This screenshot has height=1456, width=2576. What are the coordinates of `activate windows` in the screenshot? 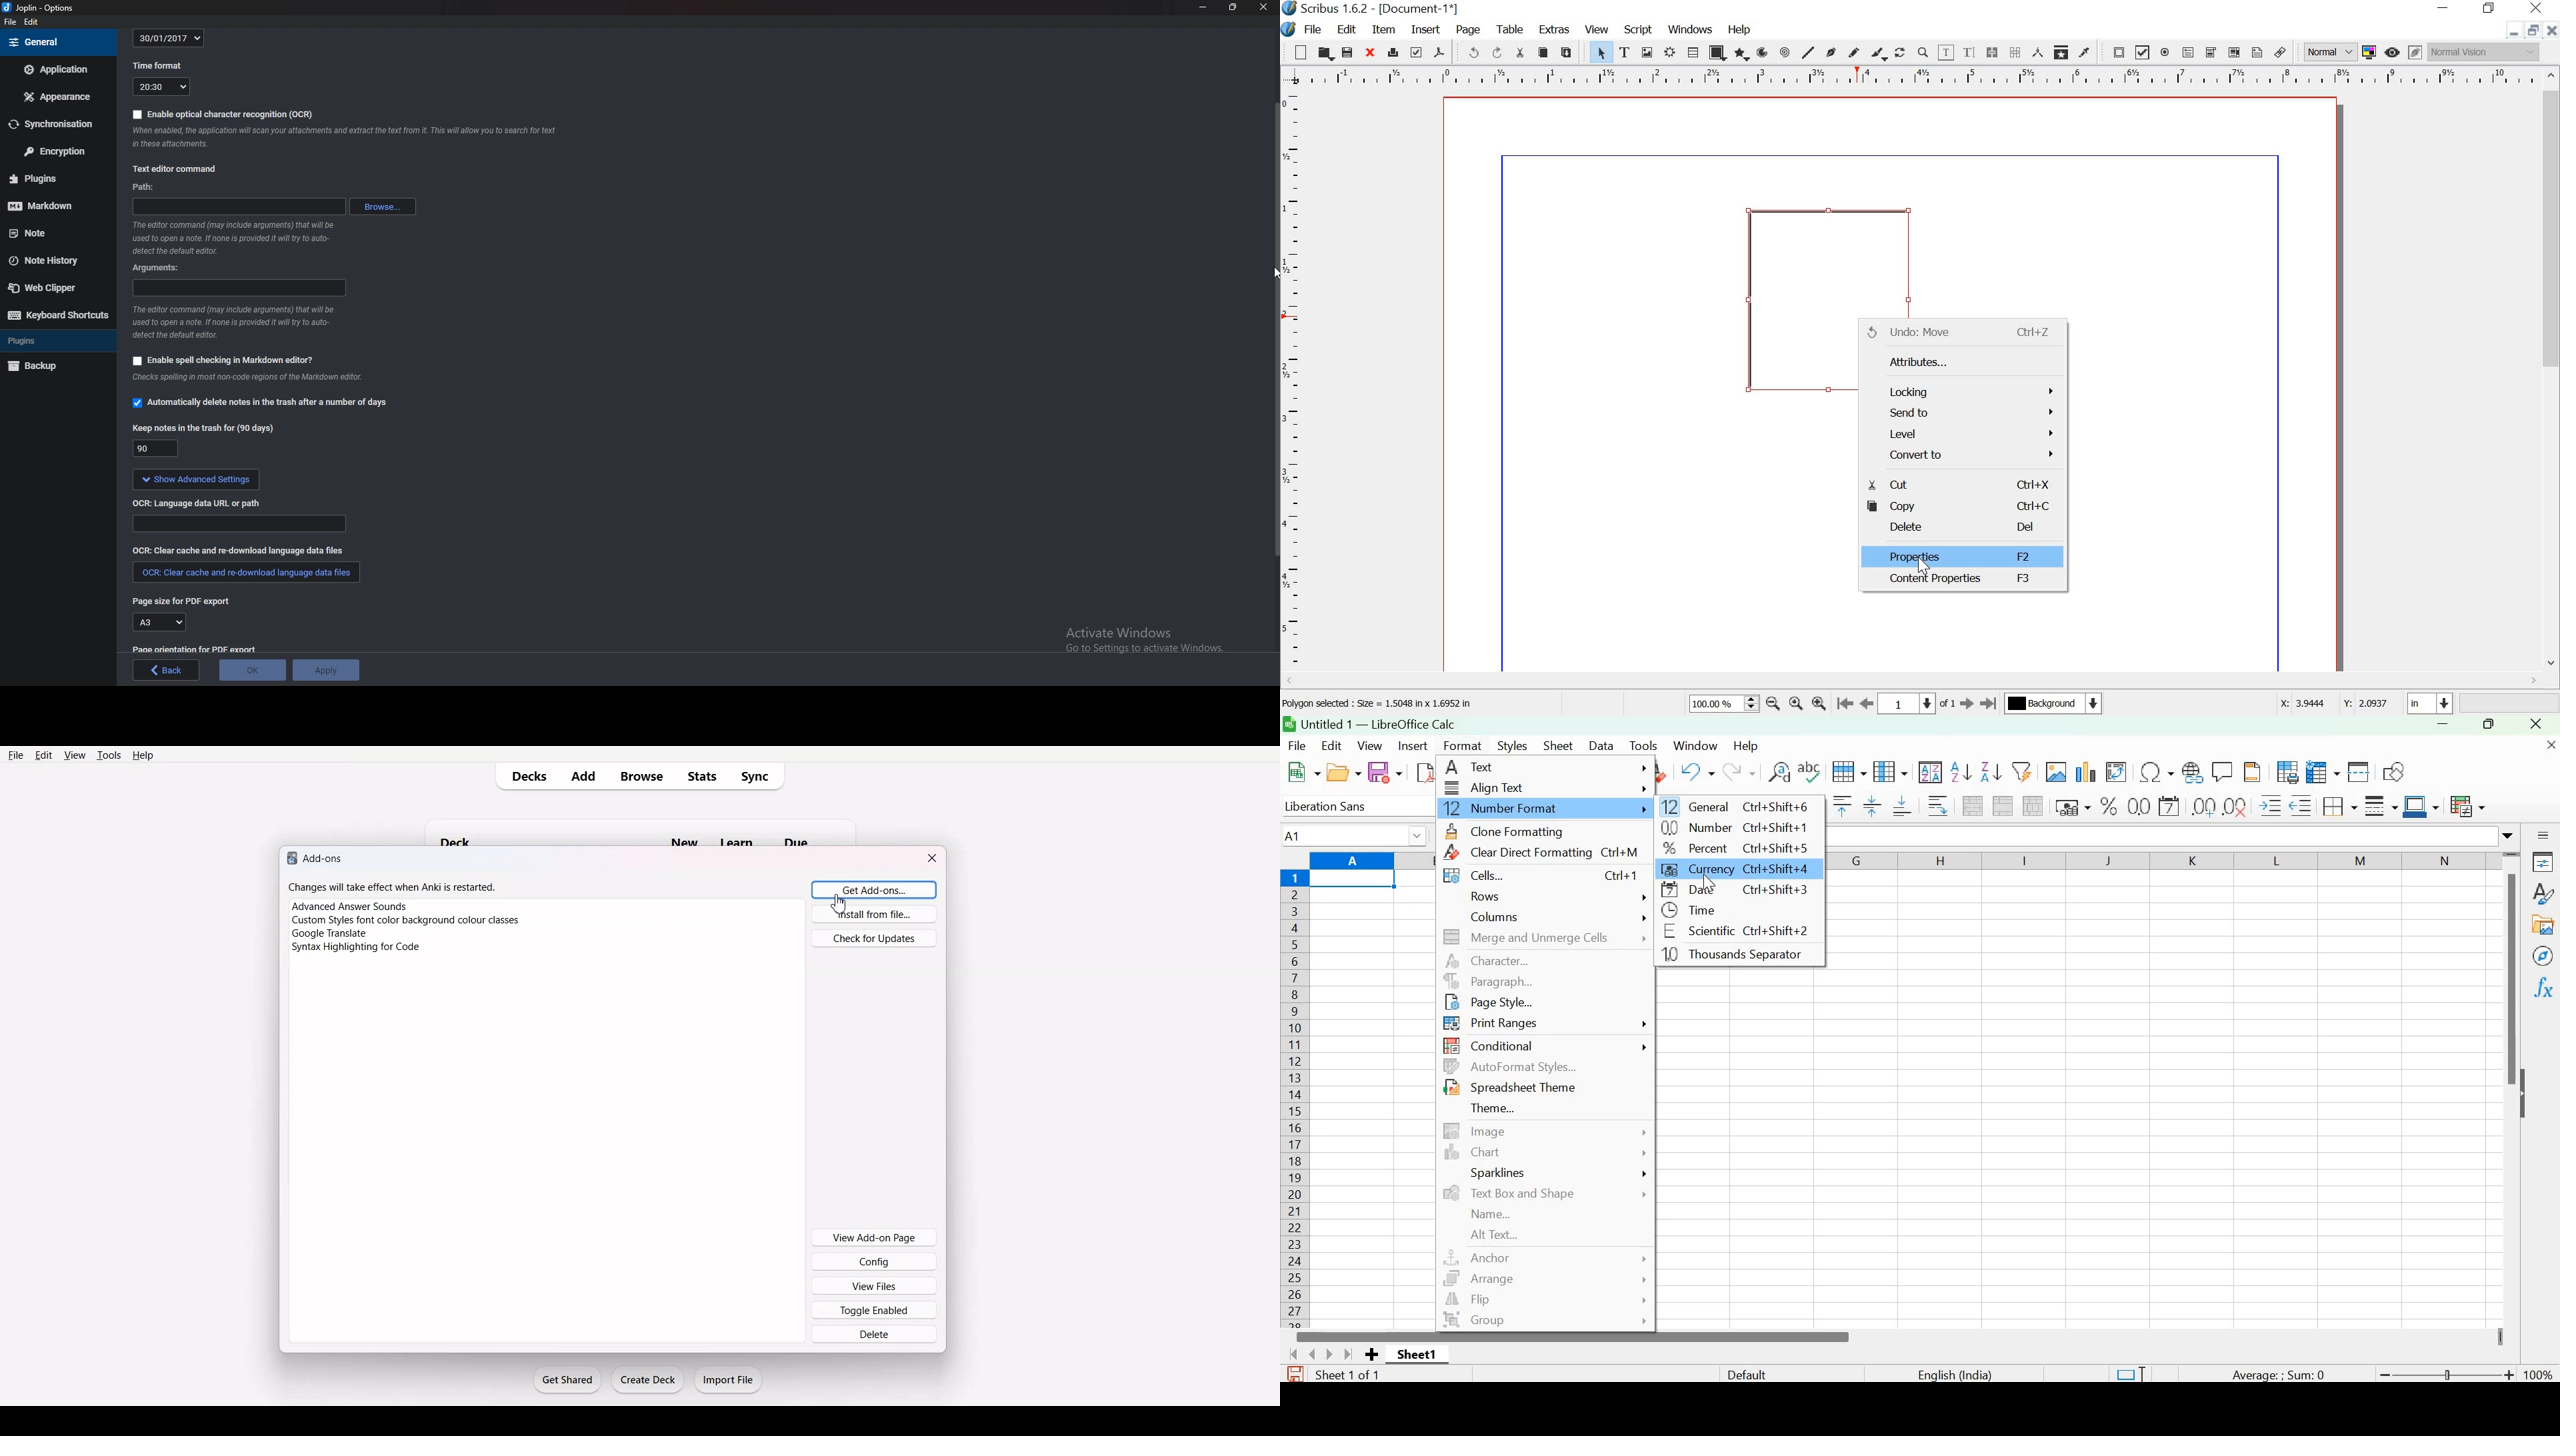 It's located at (1146, 636).